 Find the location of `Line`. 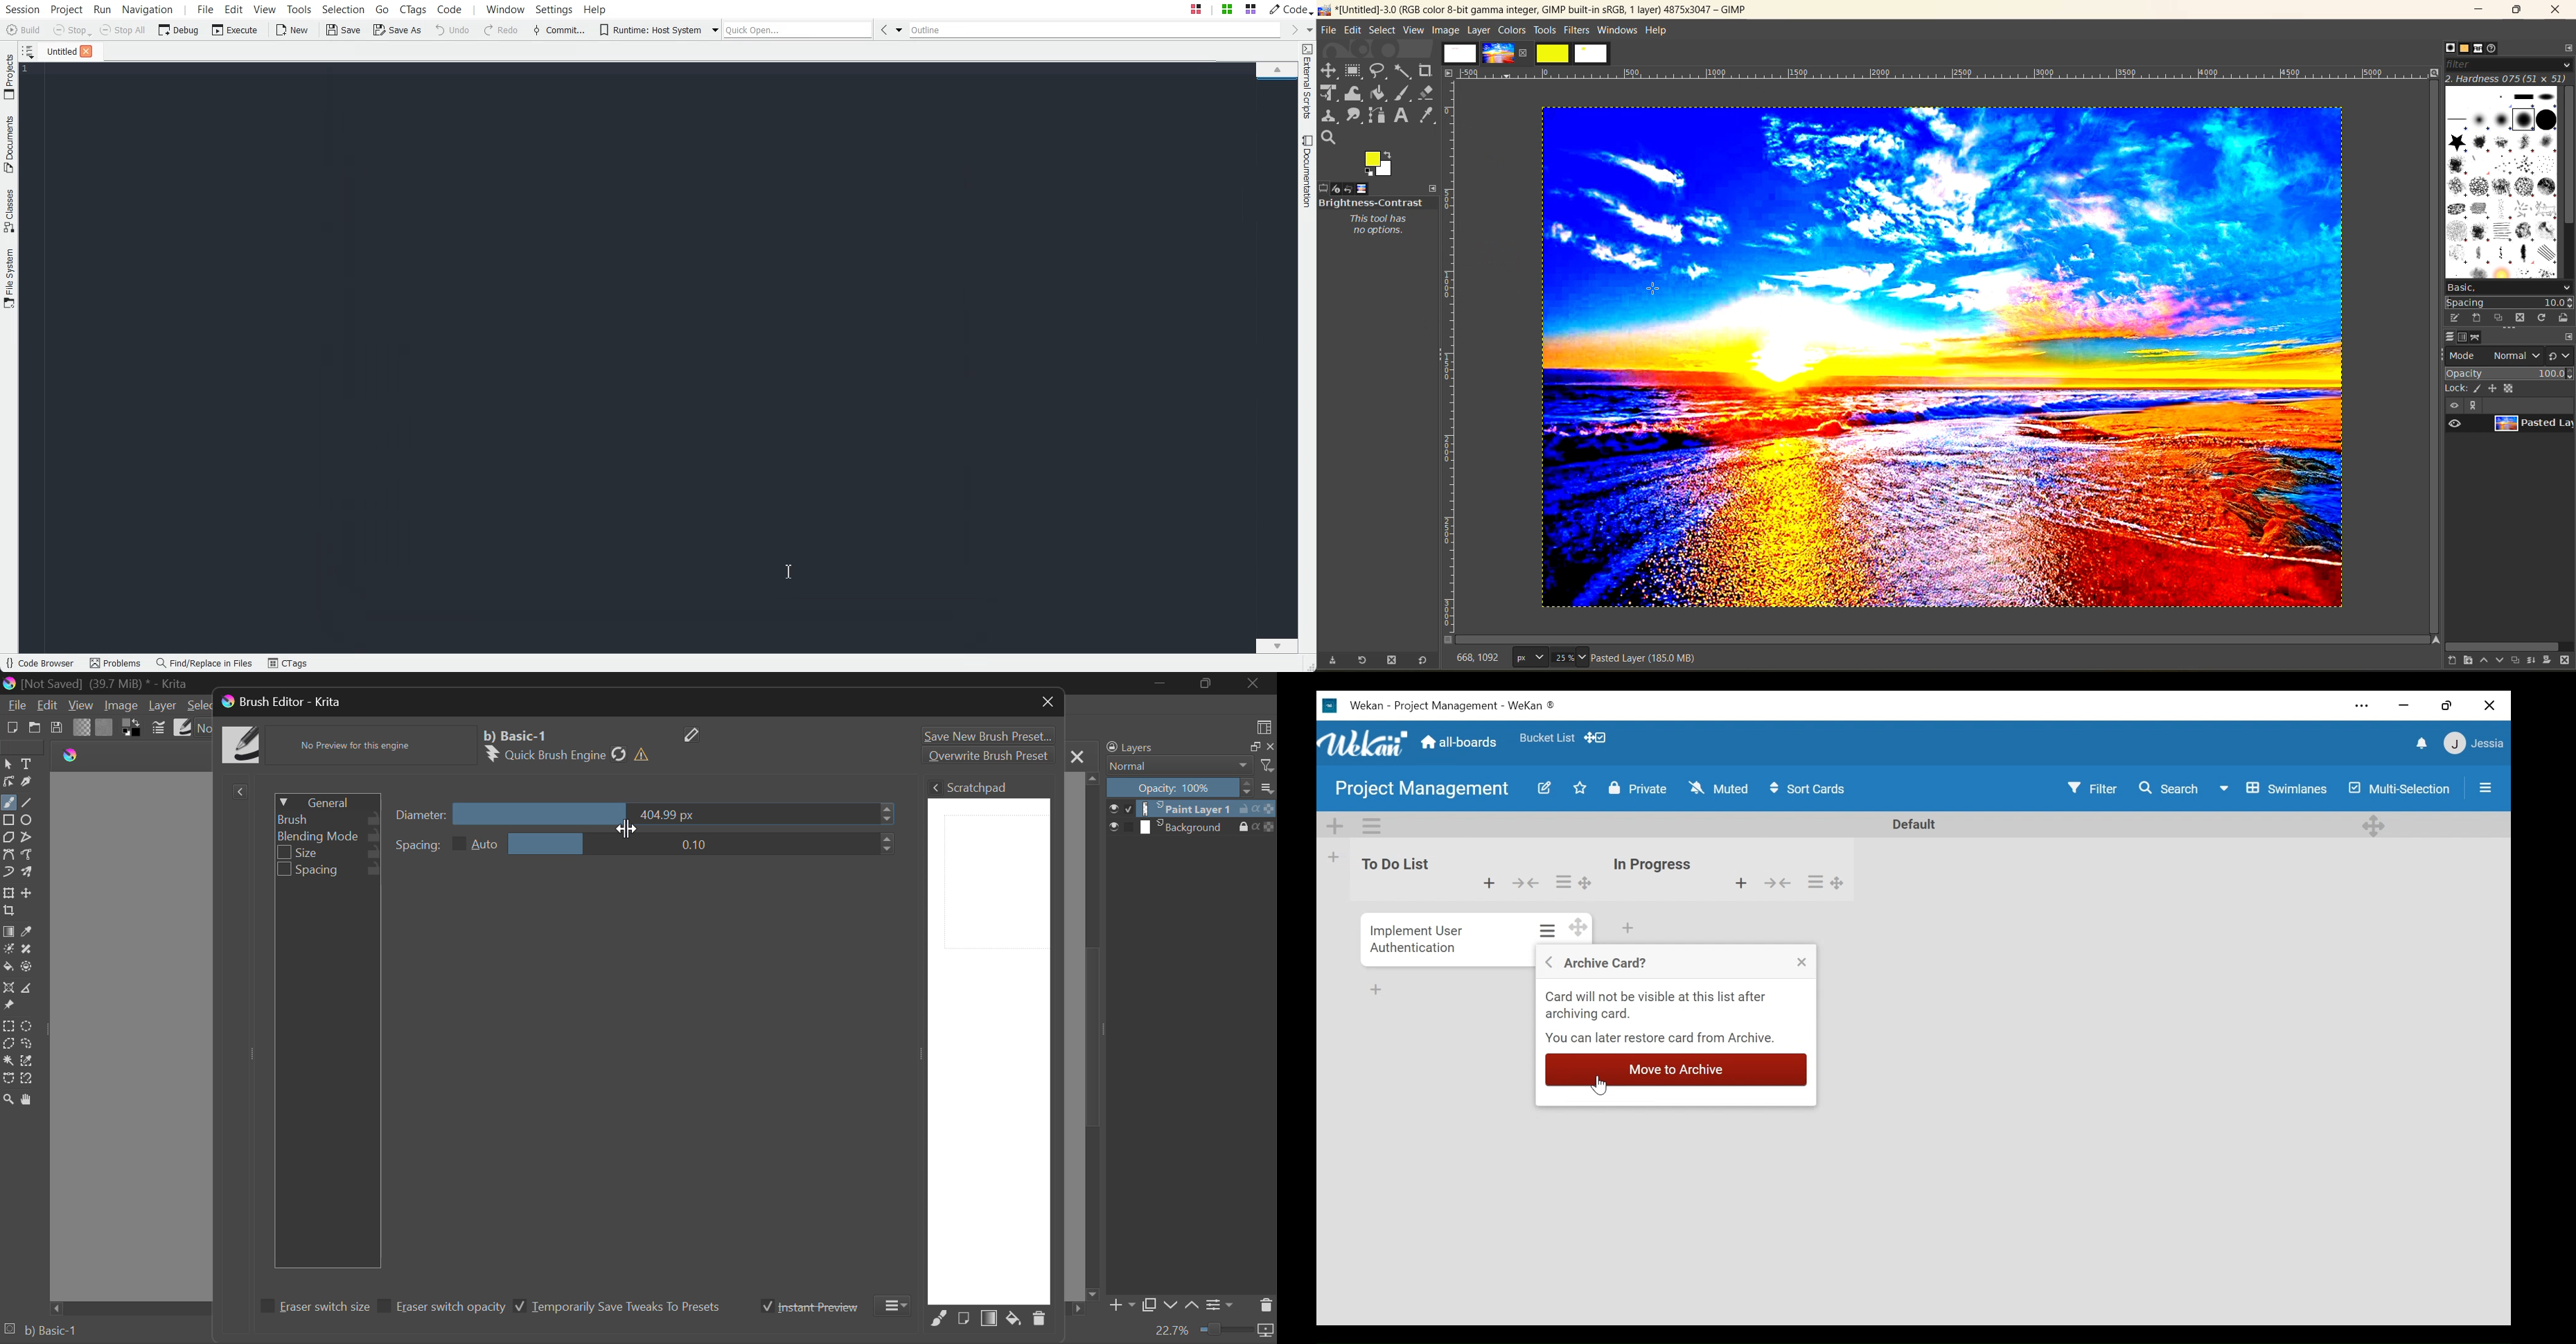

Line is located at coordinates (27, 801).